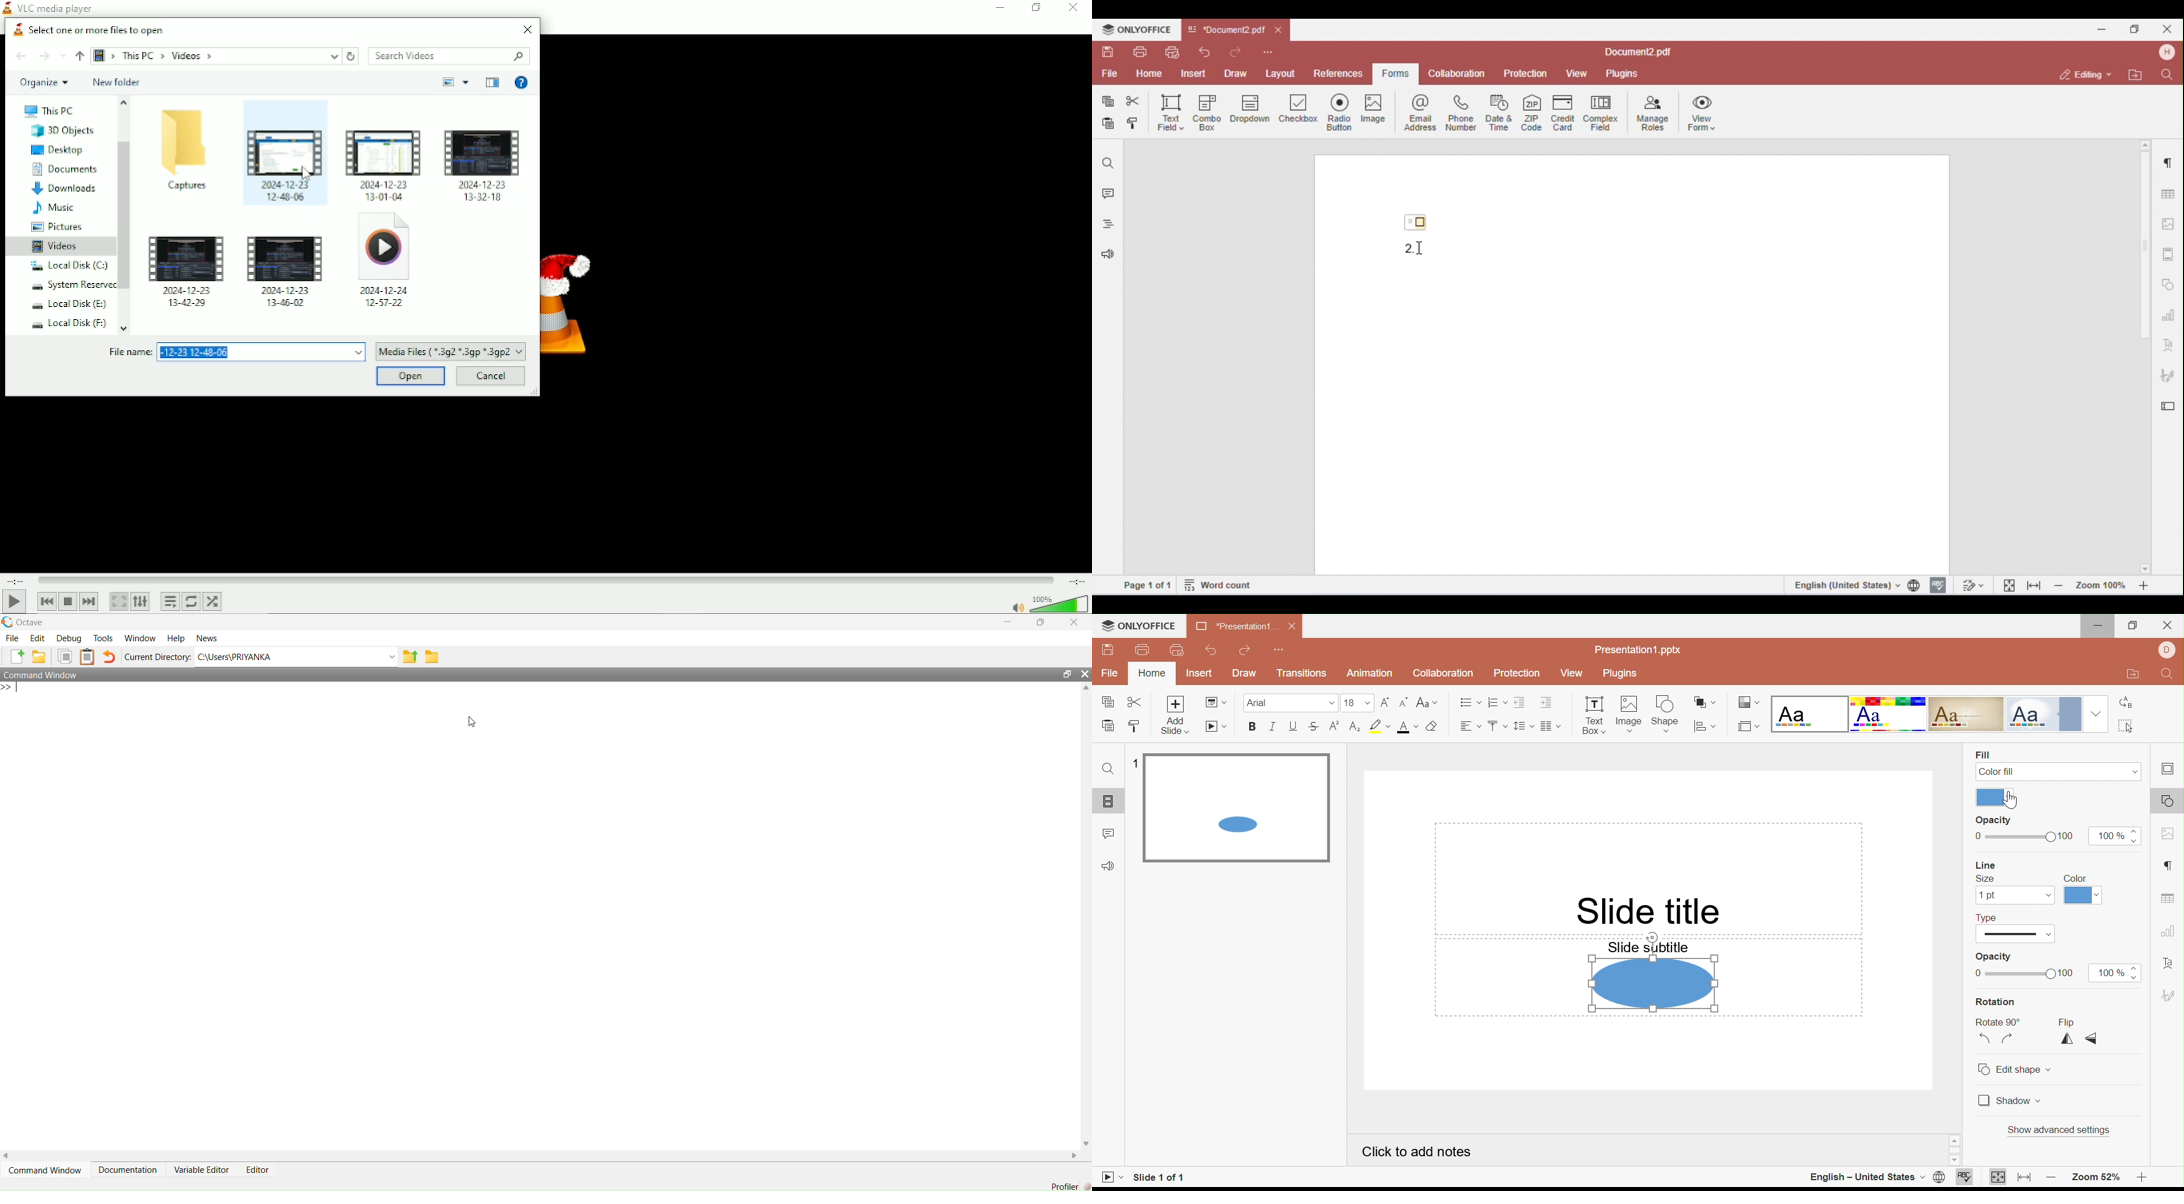 The image size is (2184, 1204). Describe the element at coordinates (116, 82) in the screenshot. I see `New folder` at that location.